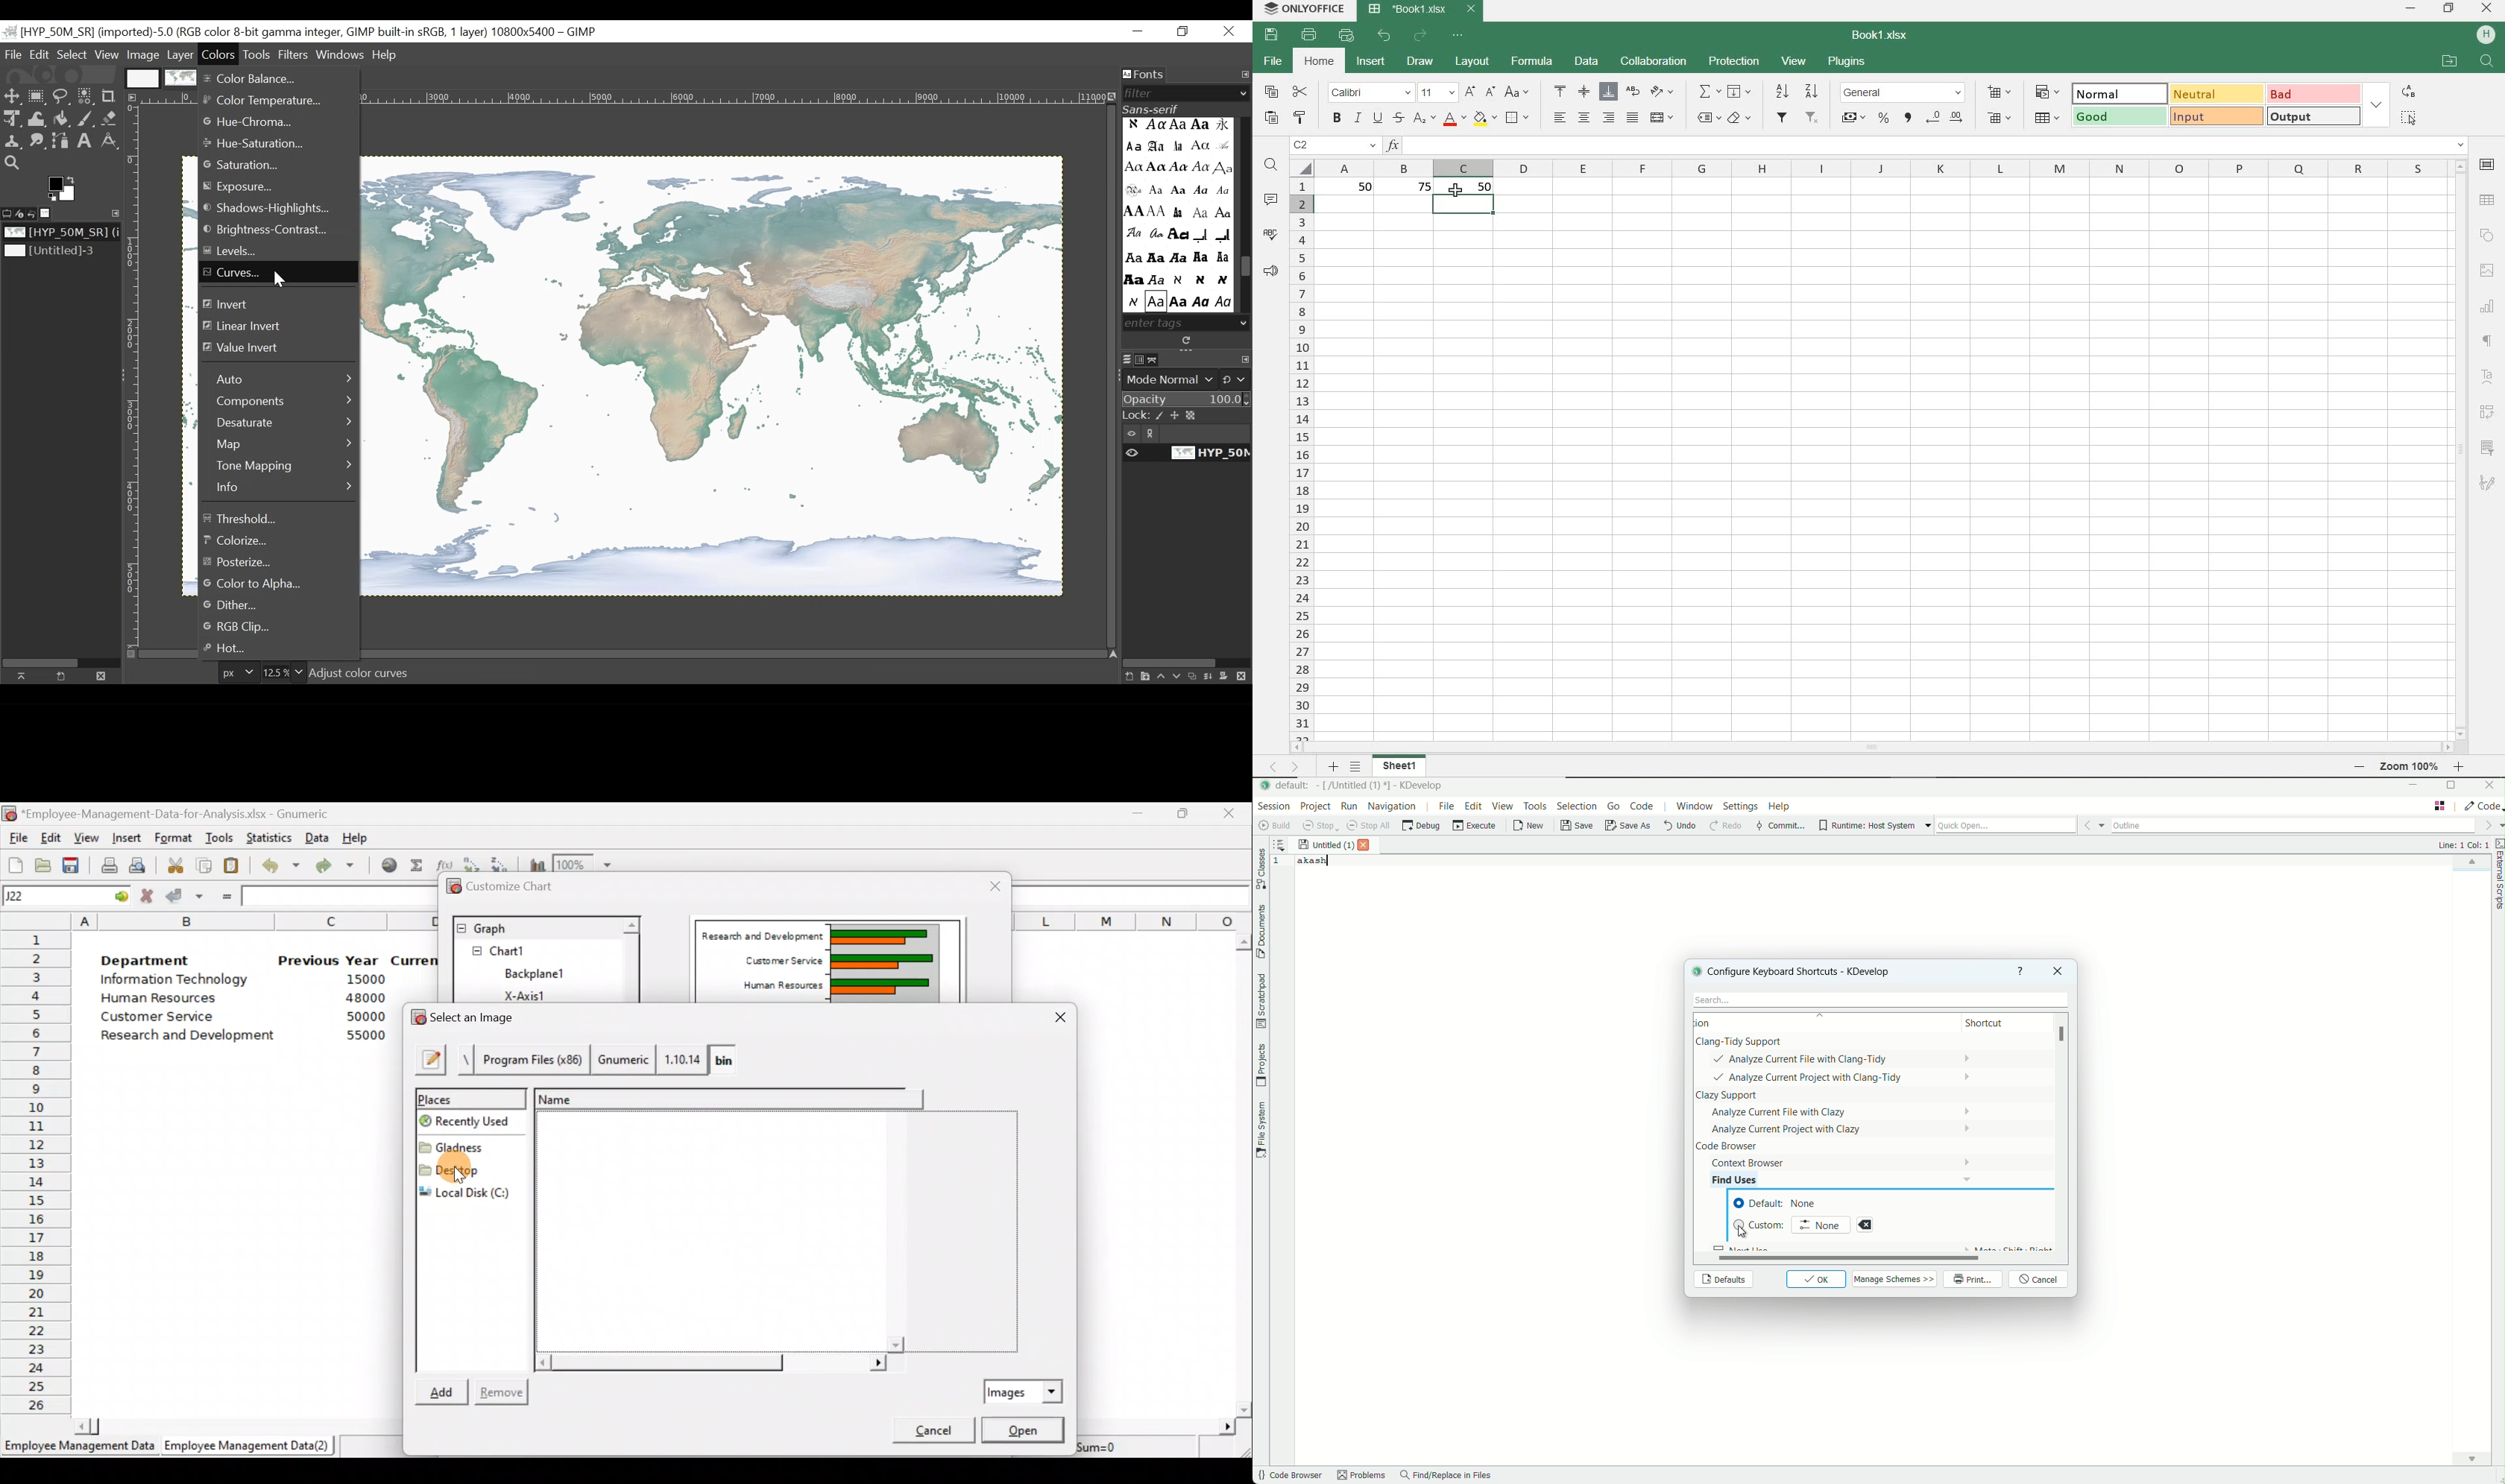 Image resolution: width=2520 pixels, height=1484 pixels. What do you see at coordinates (1874, 748) in the screenshot?
I see `scrollbar` at bounding box center [1874, 748].